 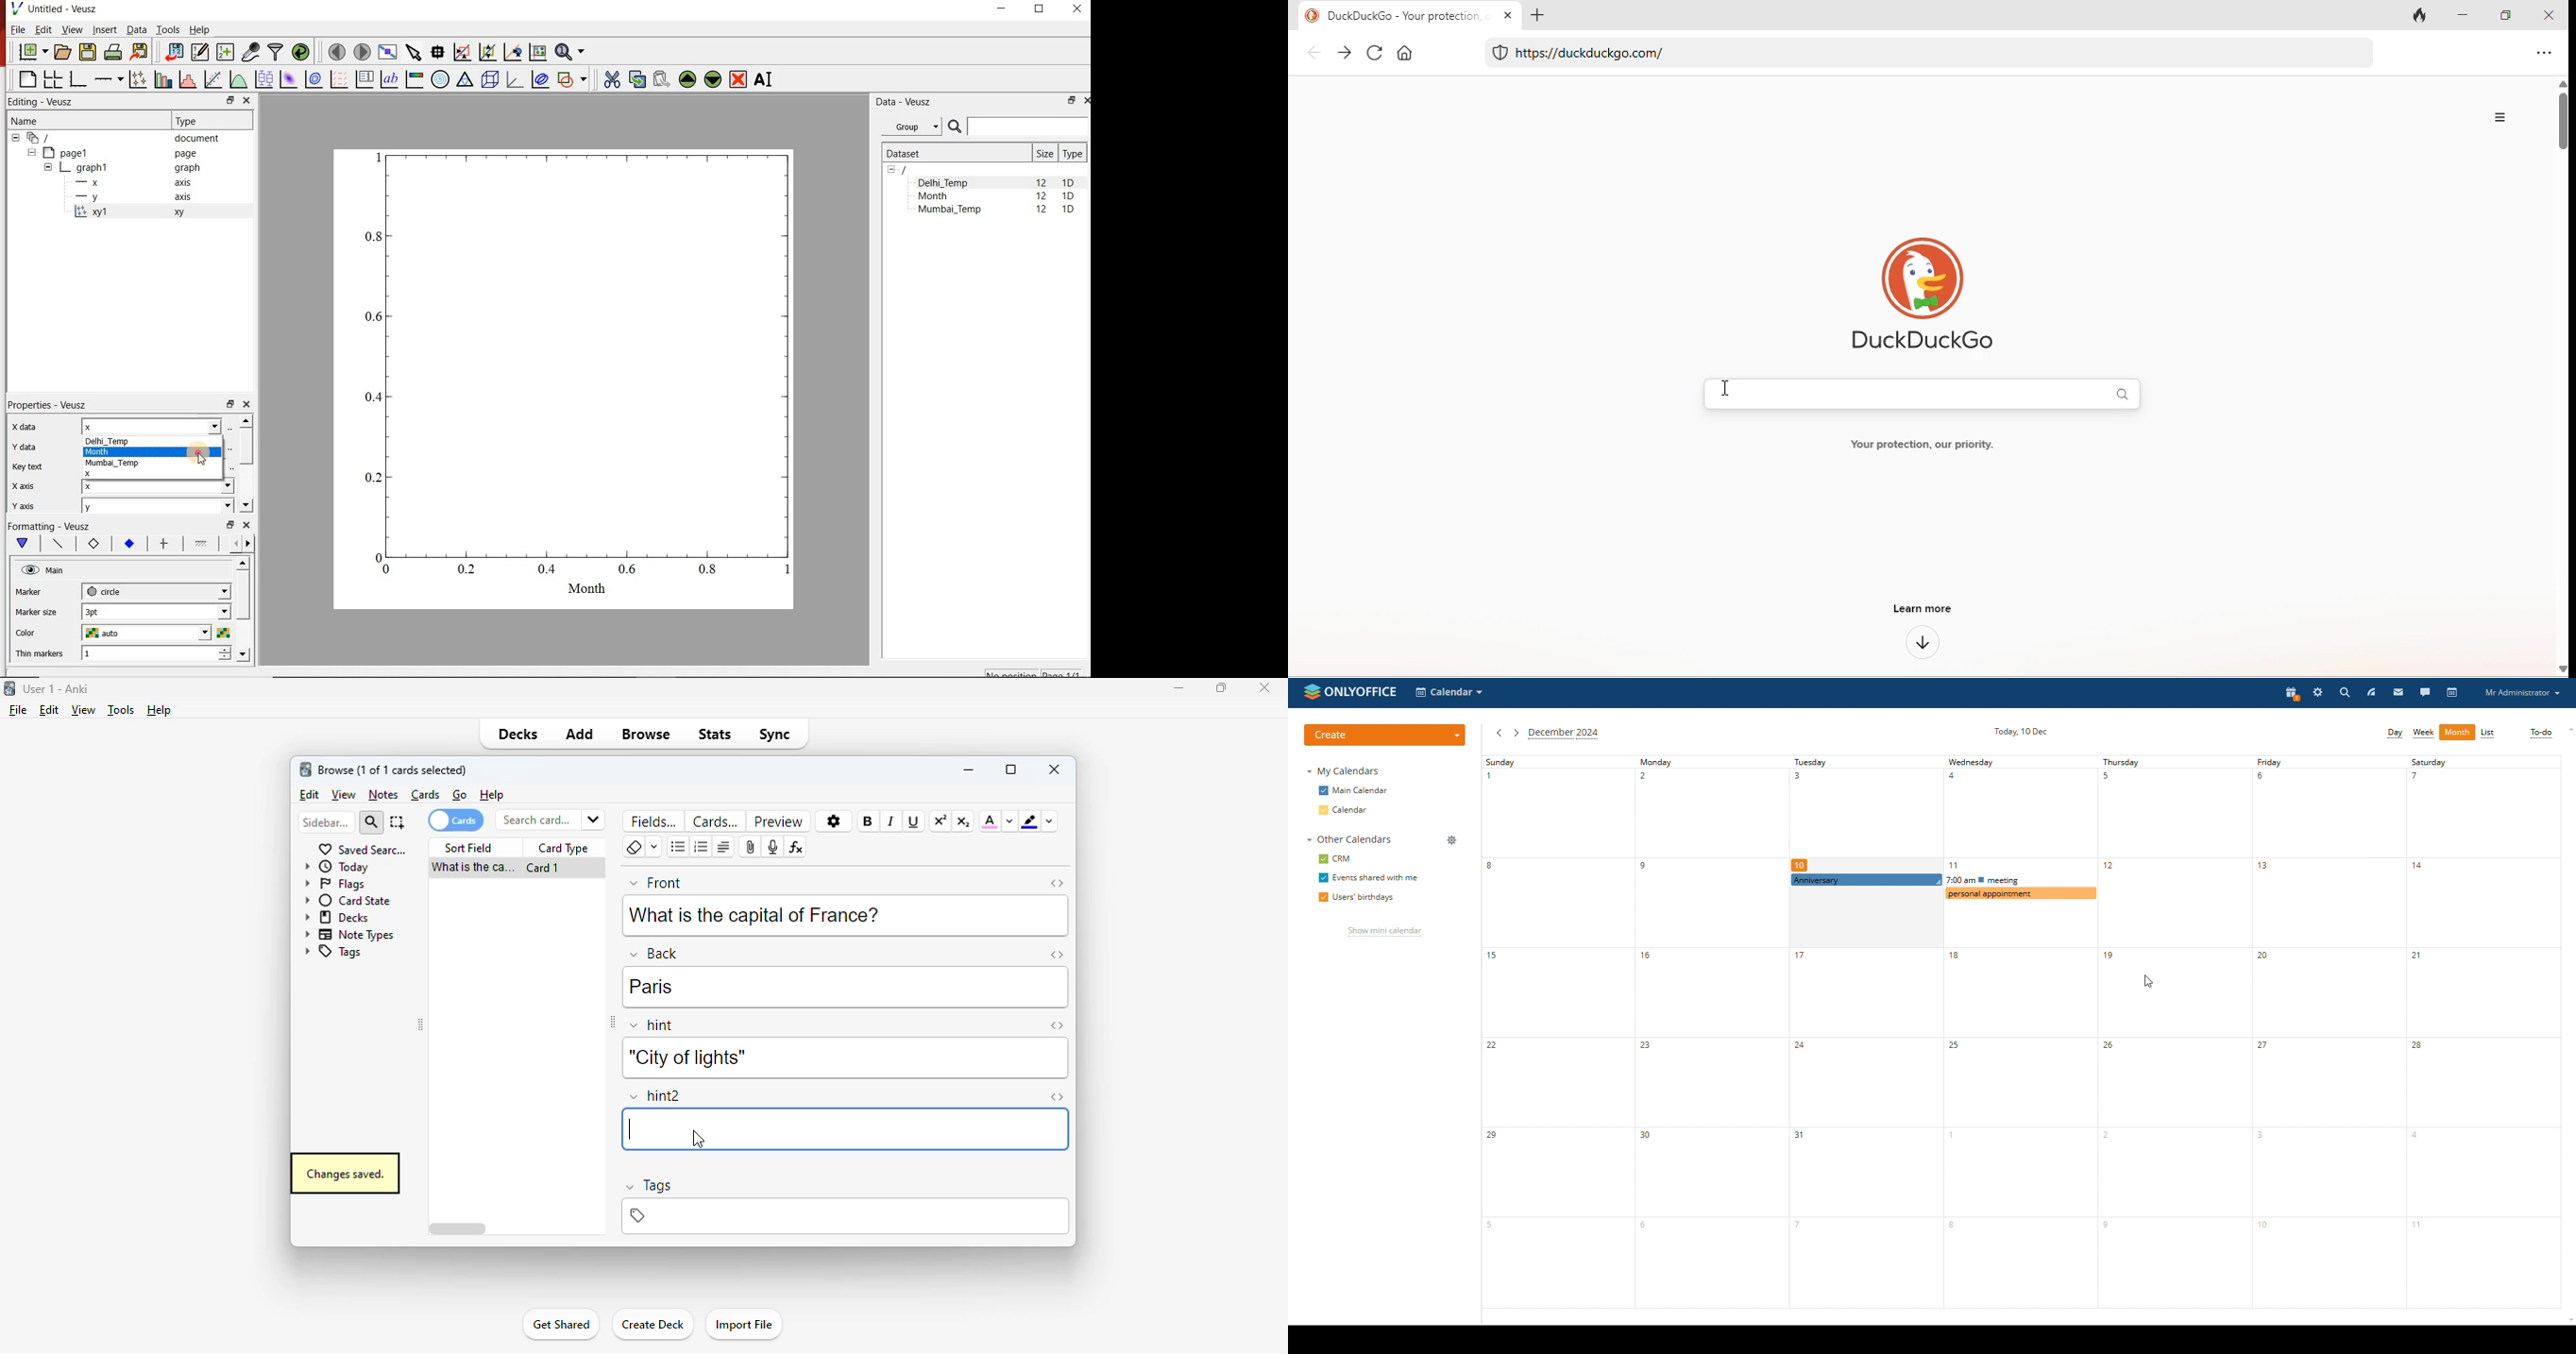 What do you see at coordinates (1057, 1098) in the screenshot?
I see `toggle HTML editor` at bounding box center [1057, 1098].